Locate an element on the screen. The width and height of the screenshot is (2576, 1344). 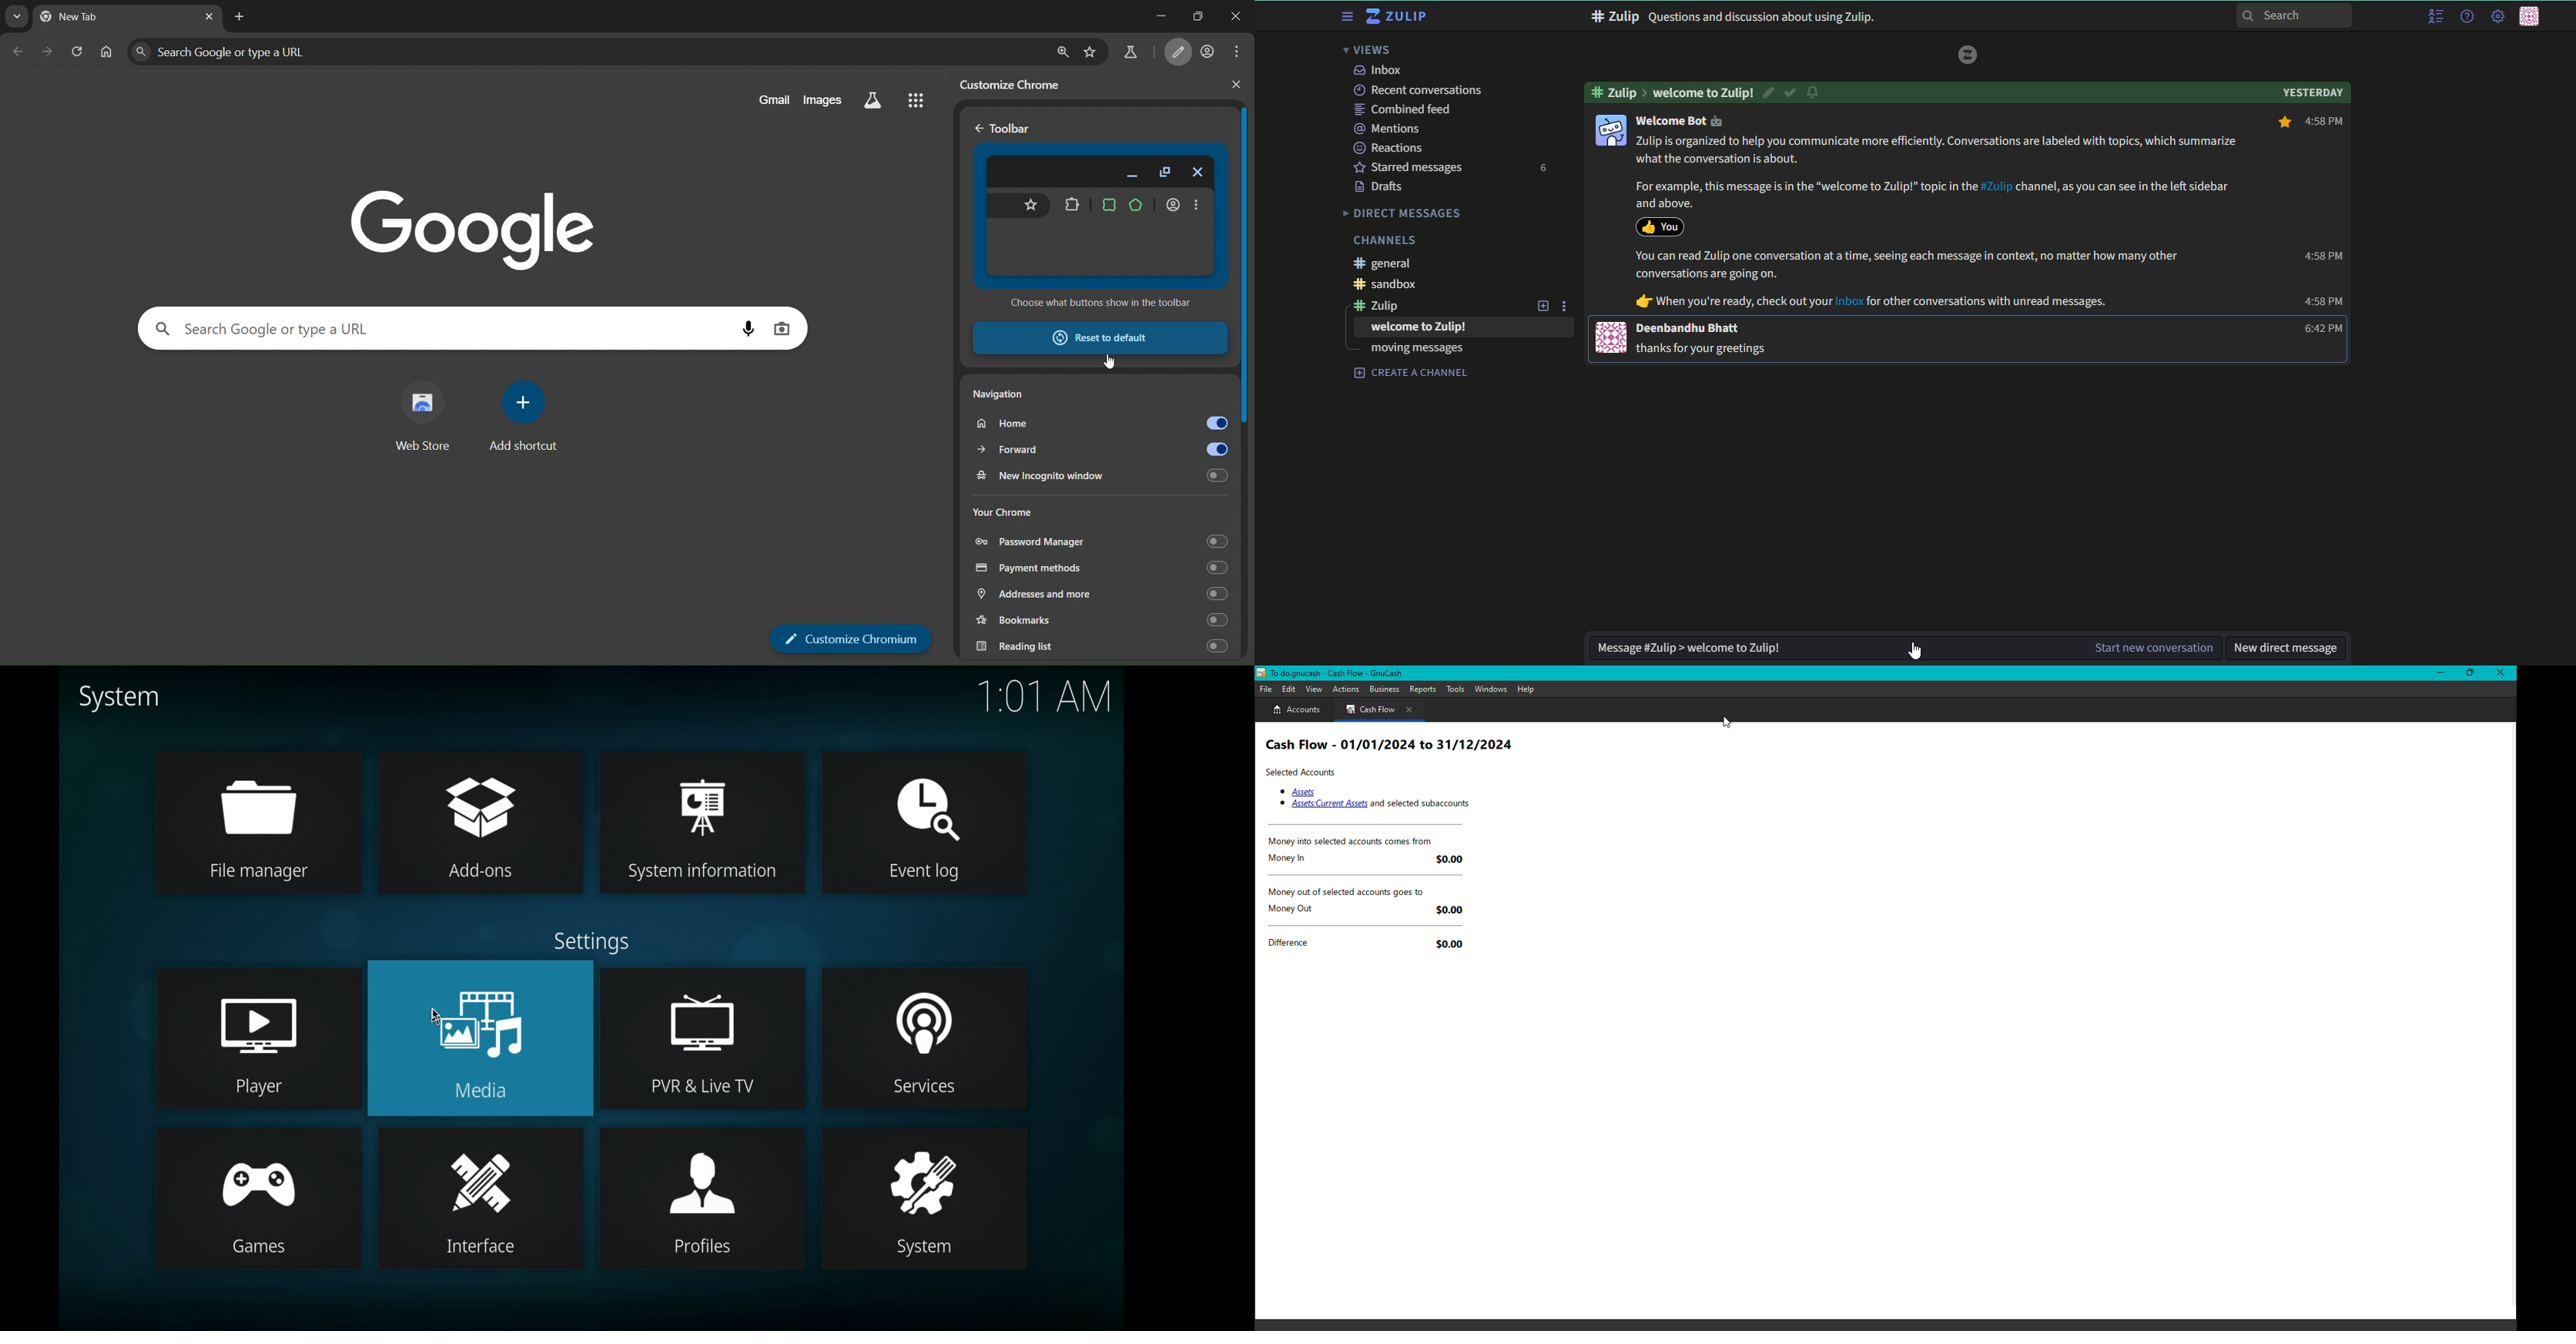
mentions is located at coordinates (1389, 128).